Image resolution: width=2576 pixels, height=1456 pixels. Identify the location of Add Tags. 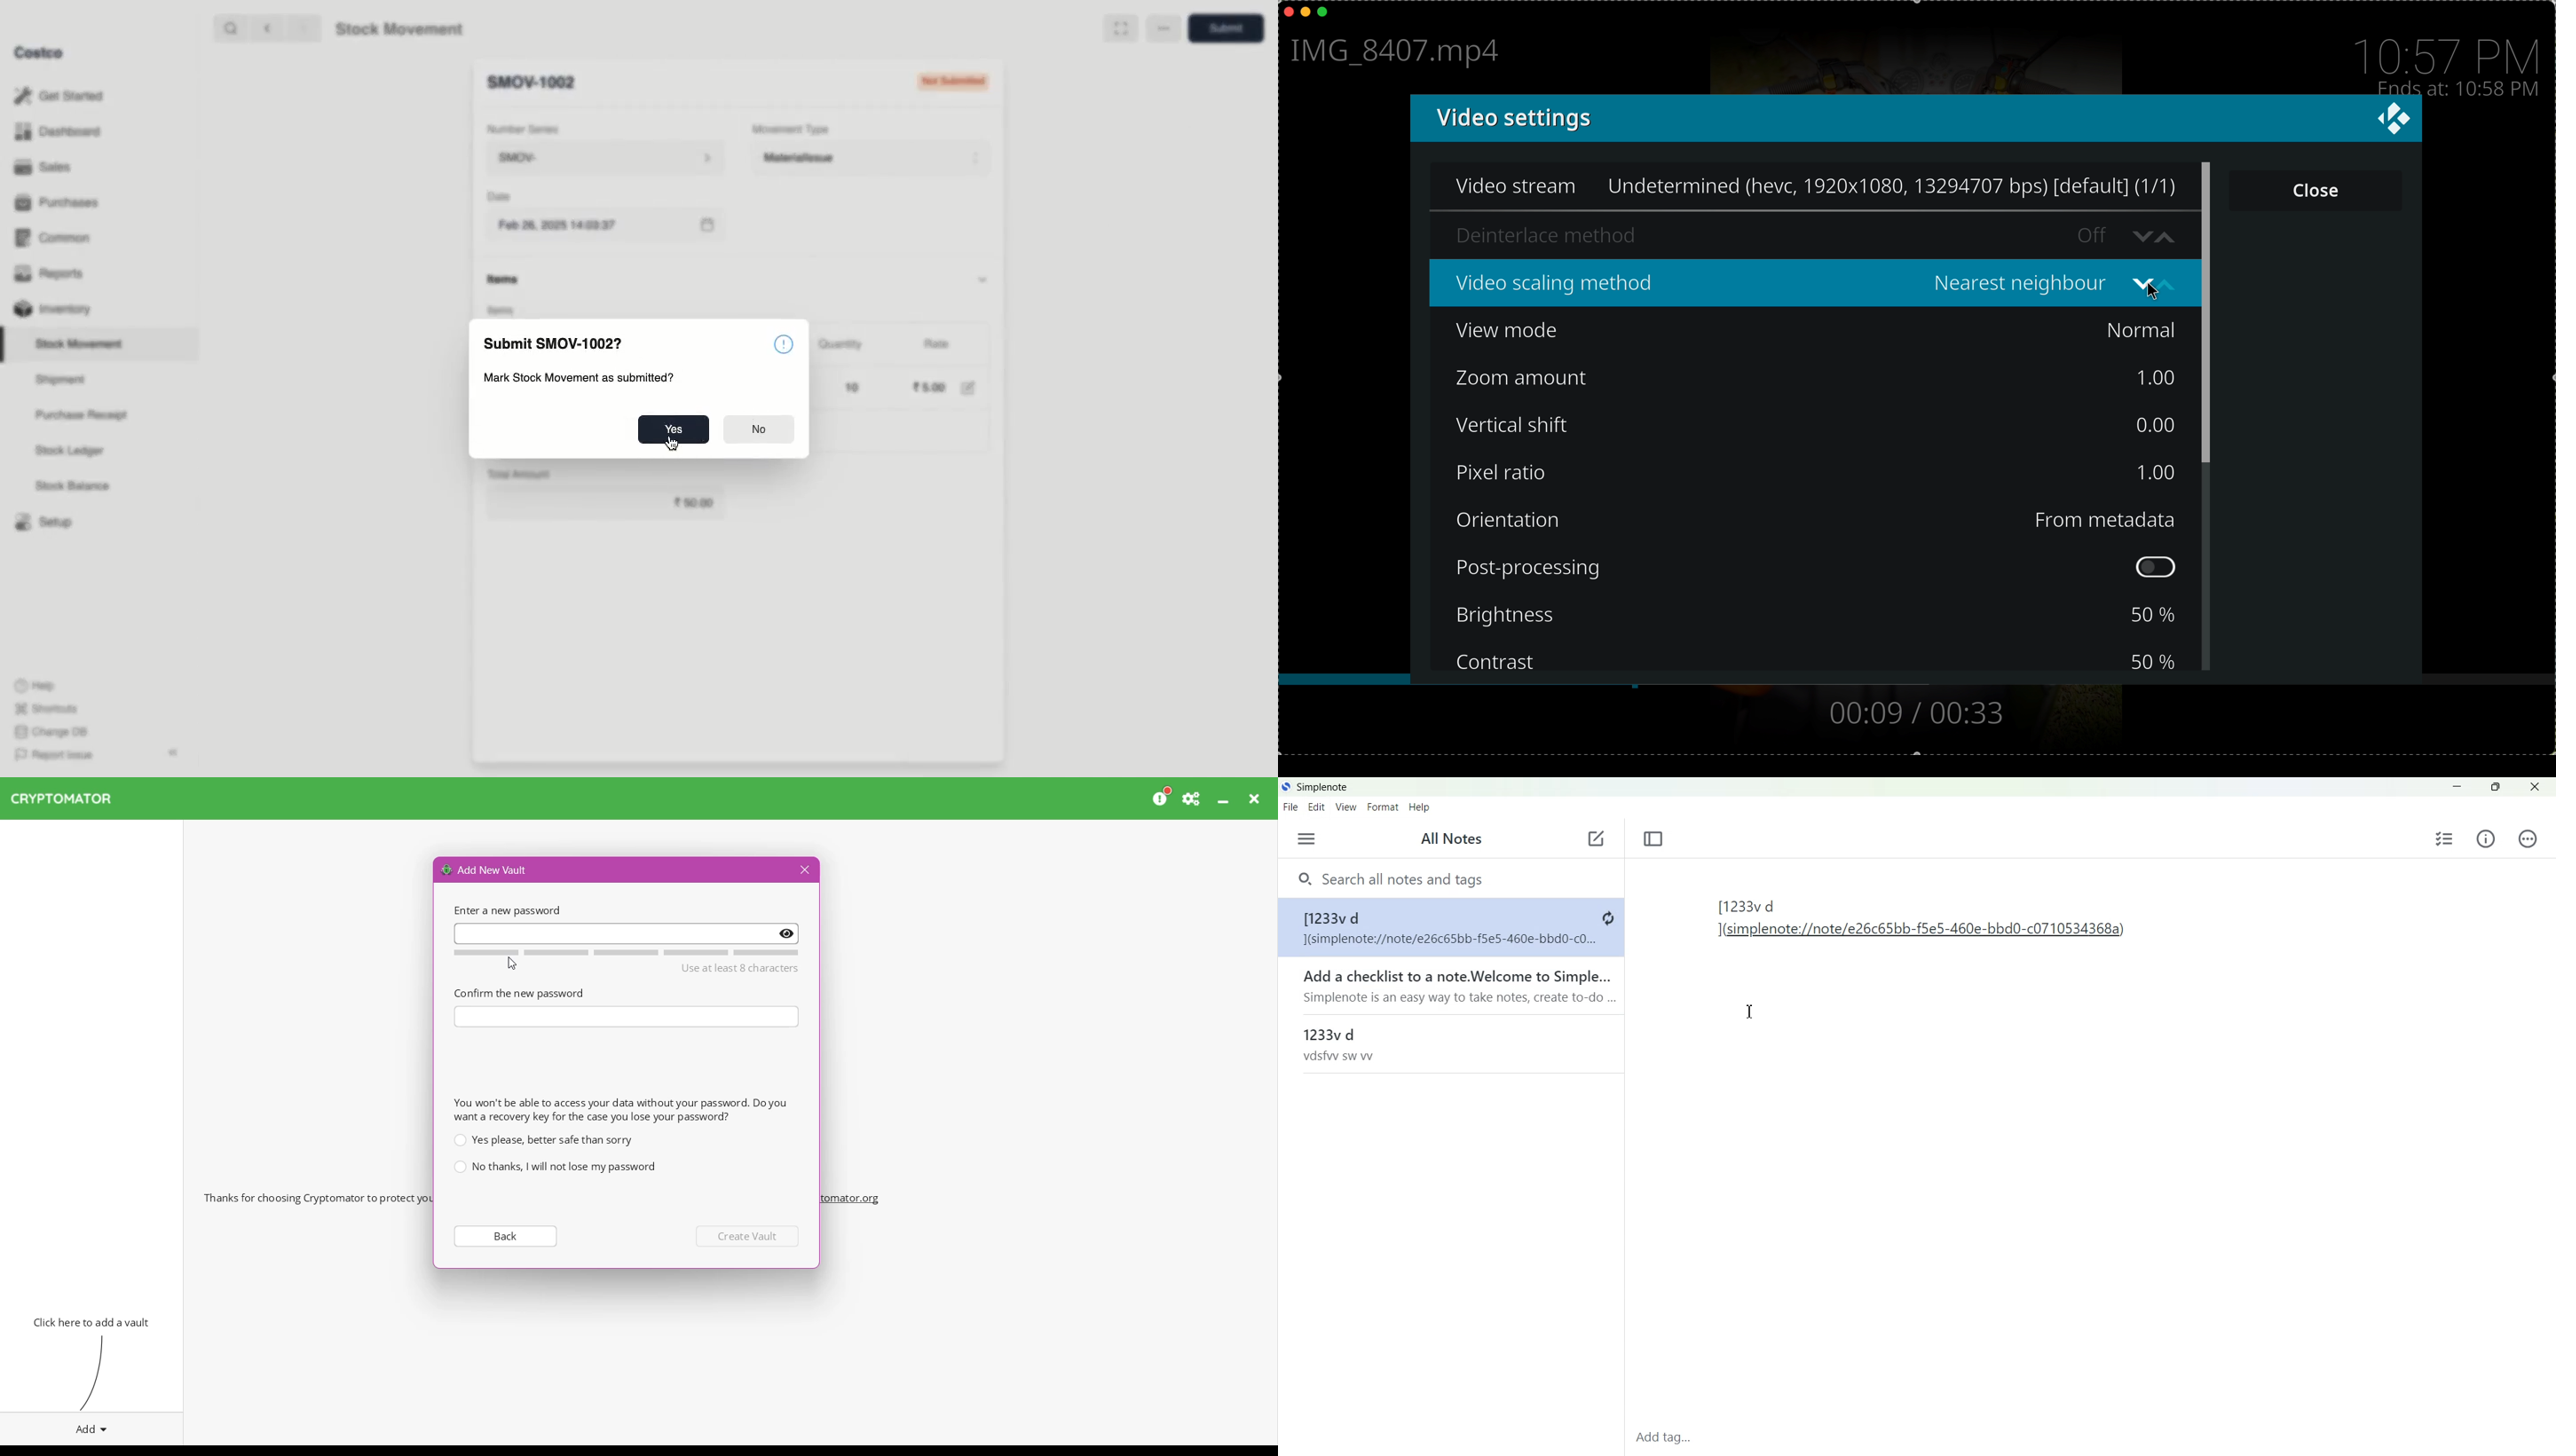
(1668, 1438).